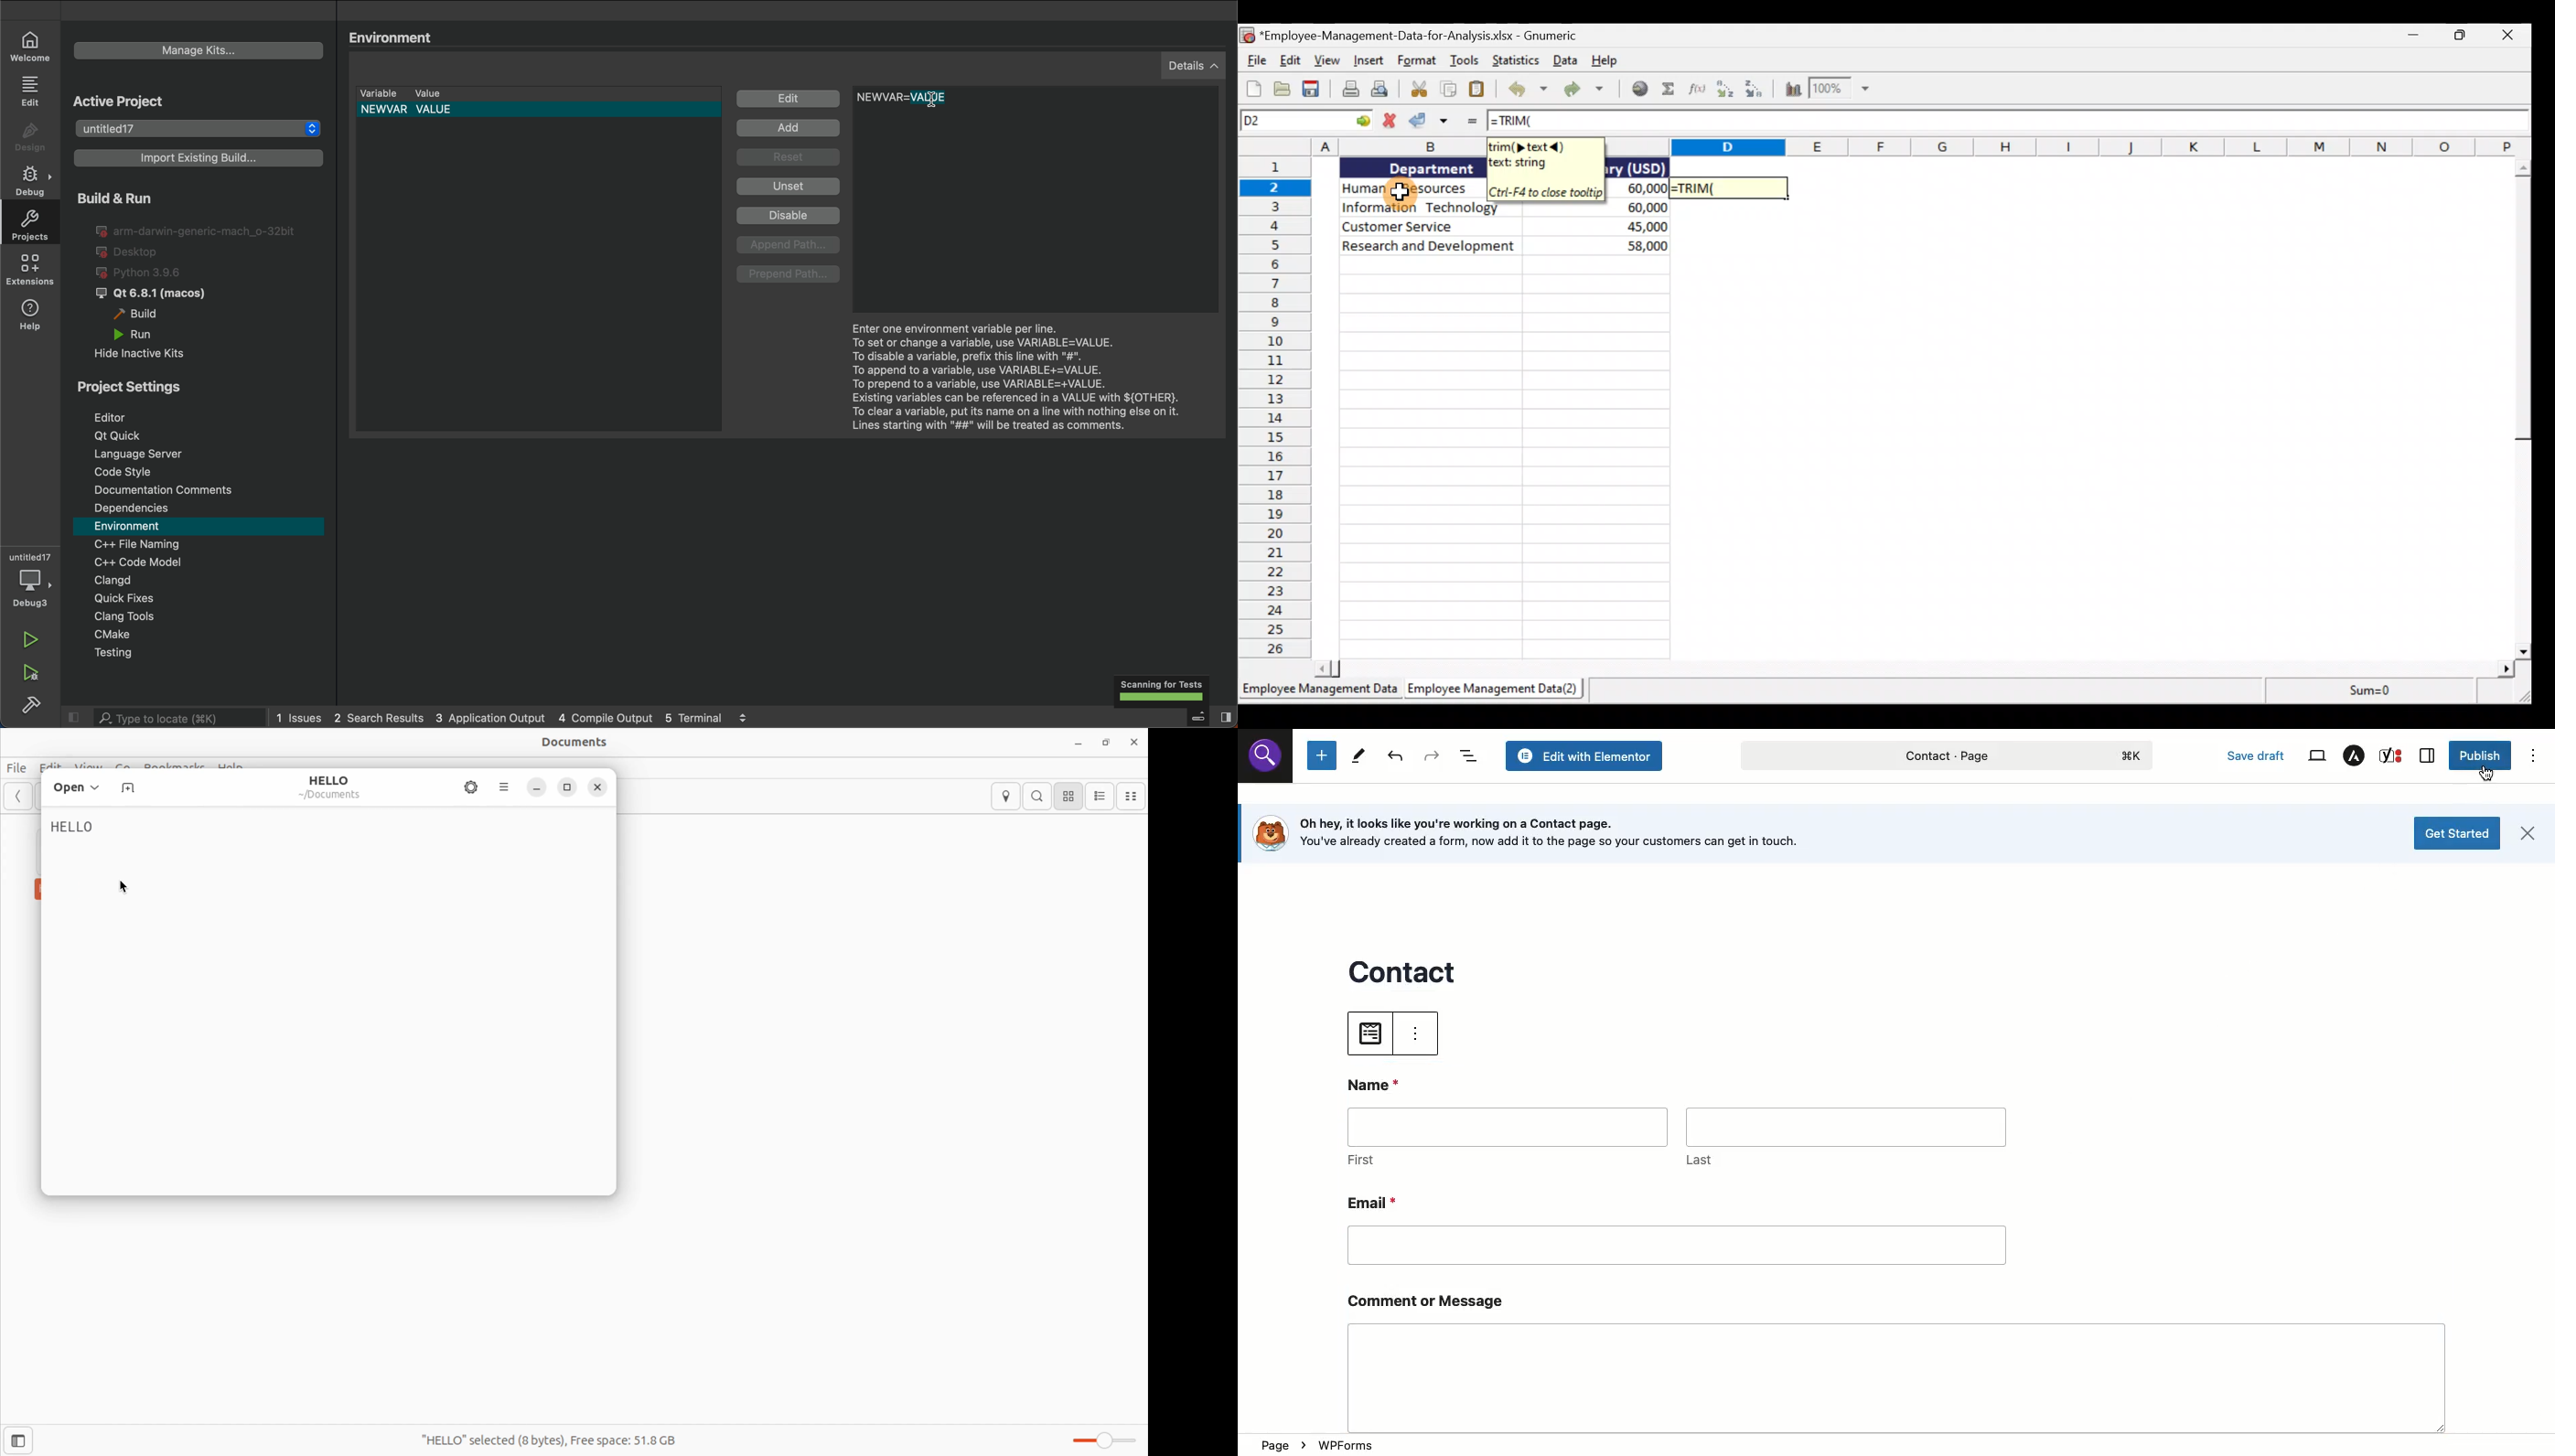 The width and height of the screenshot is (2576, 1456). What do you see at coordinates (2353, 756) in the screenshot?
I see `Astra` at bounding box center [2353, 756].